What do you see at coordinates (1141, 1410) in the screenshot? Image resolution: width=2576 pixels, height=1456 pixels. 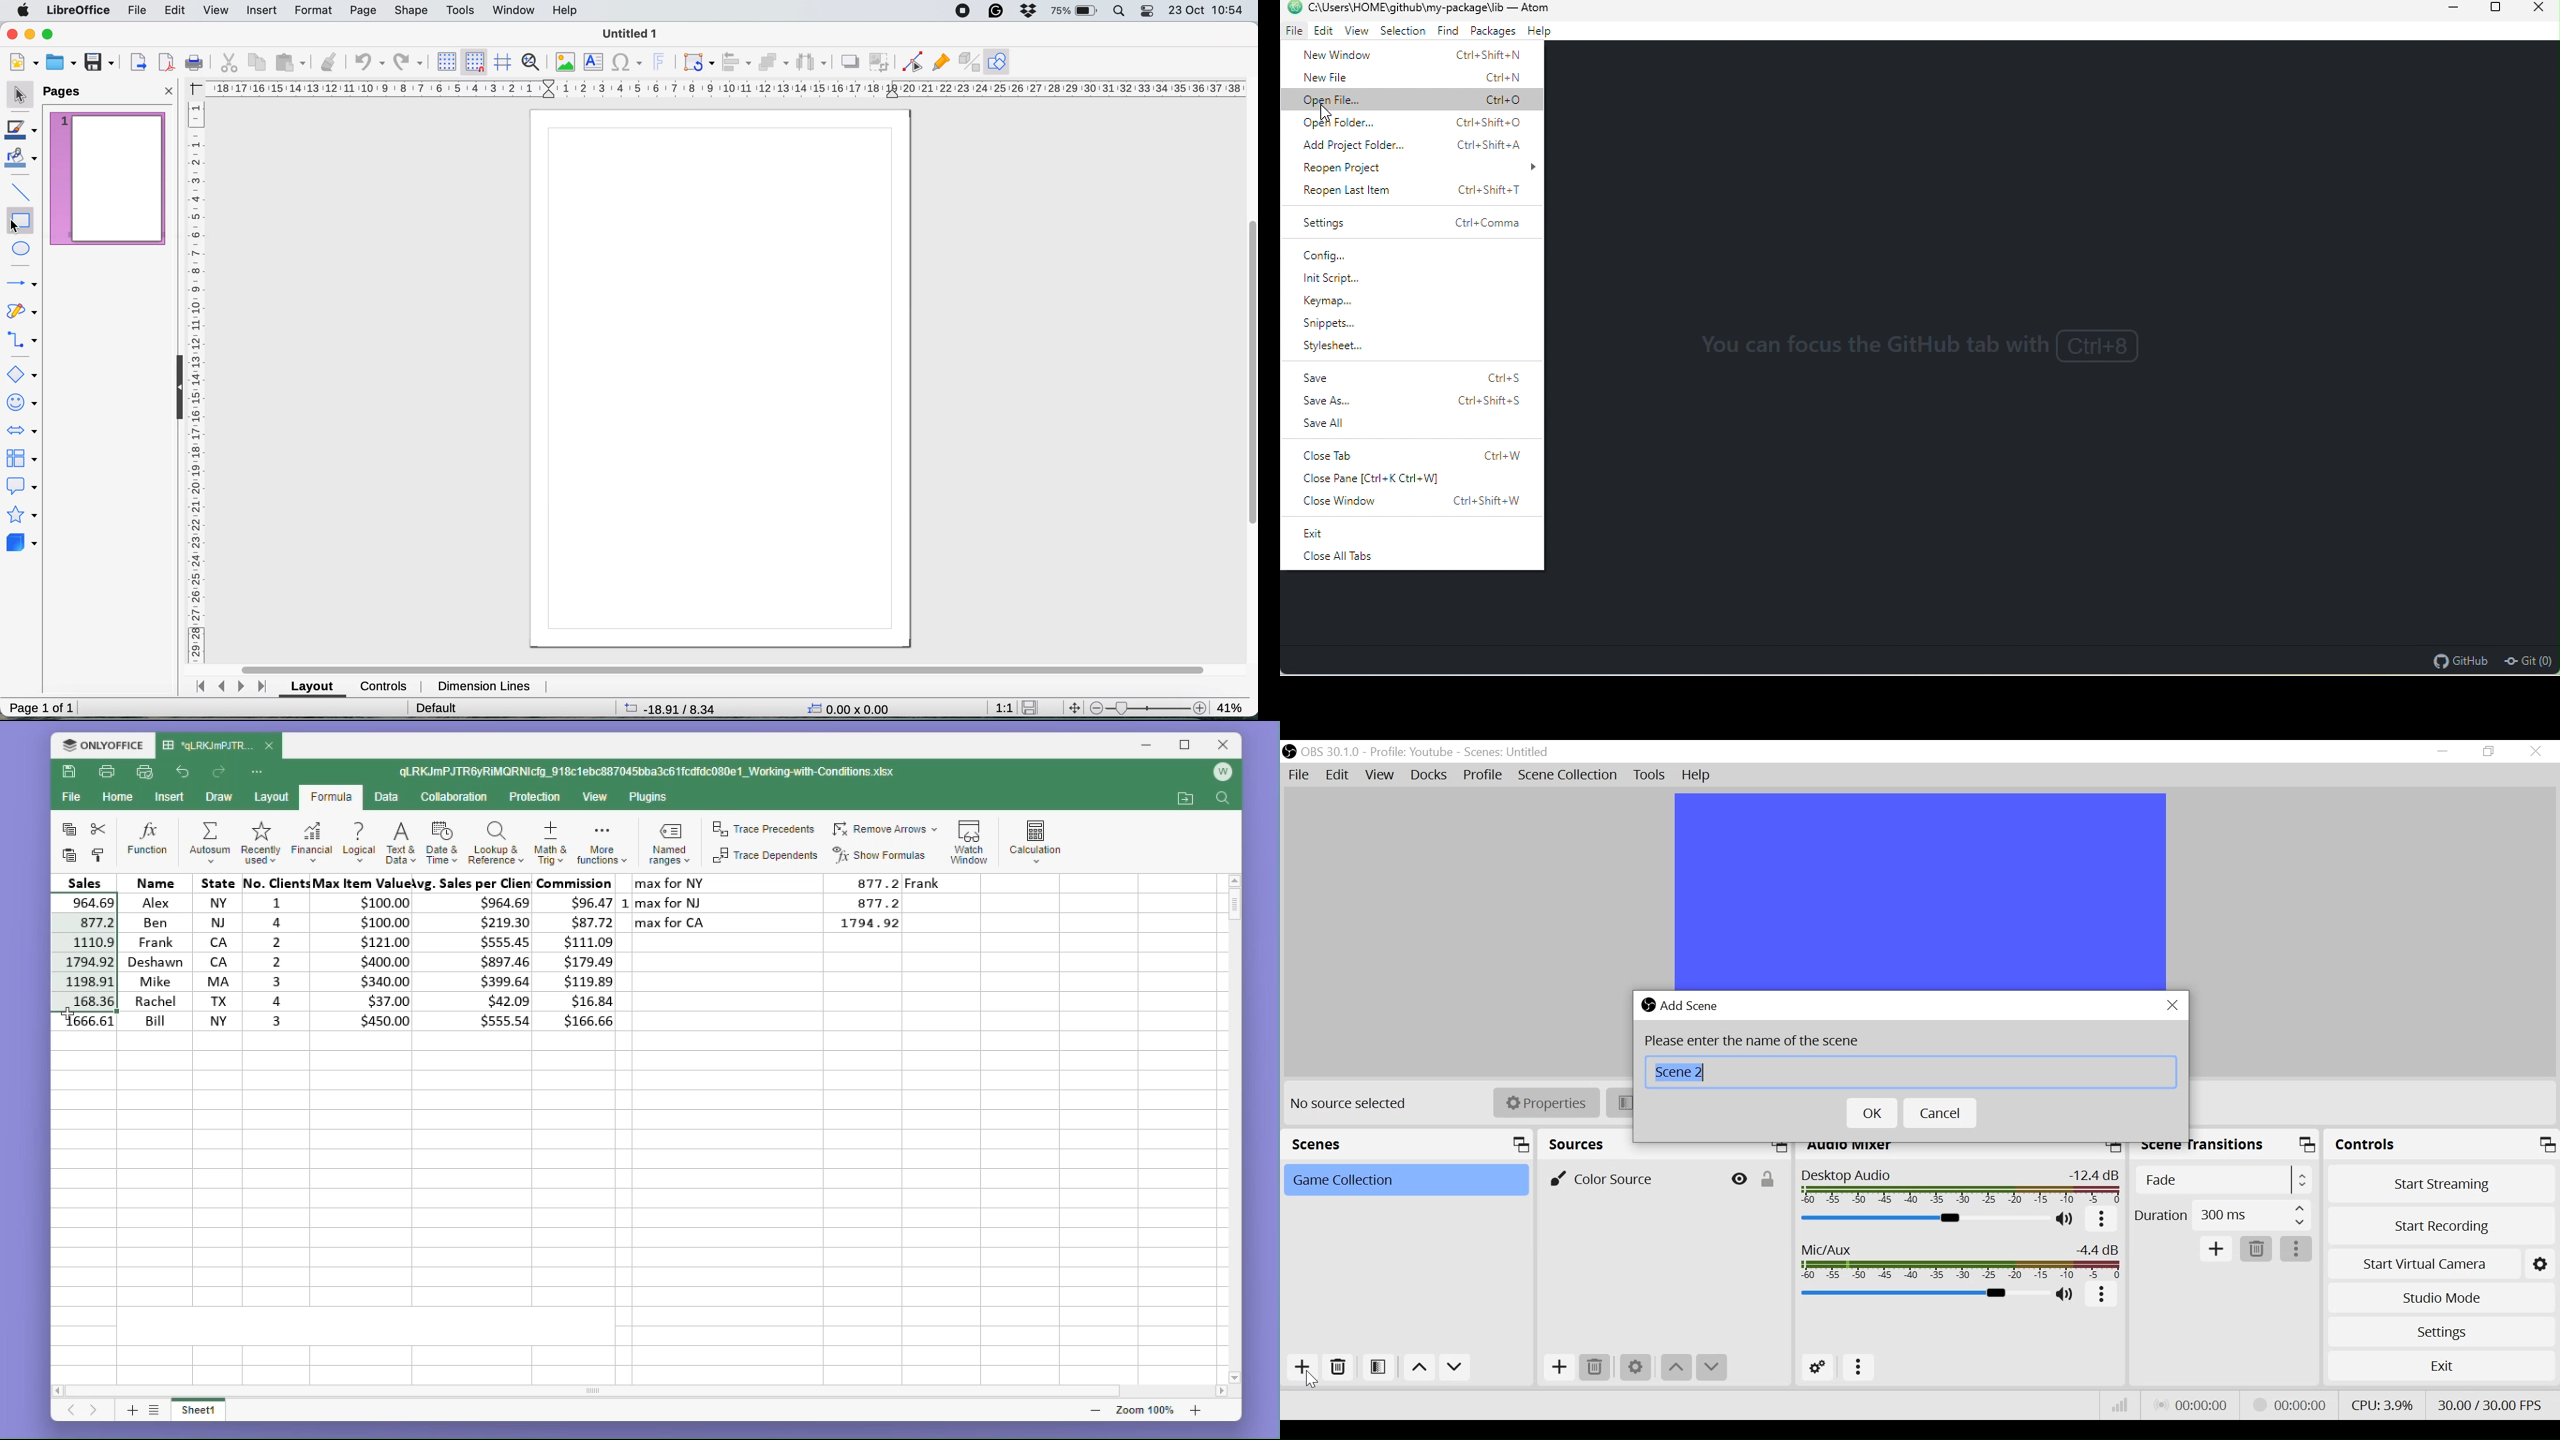 I see `zoom 100%` at bounding box center [1141, 1410].